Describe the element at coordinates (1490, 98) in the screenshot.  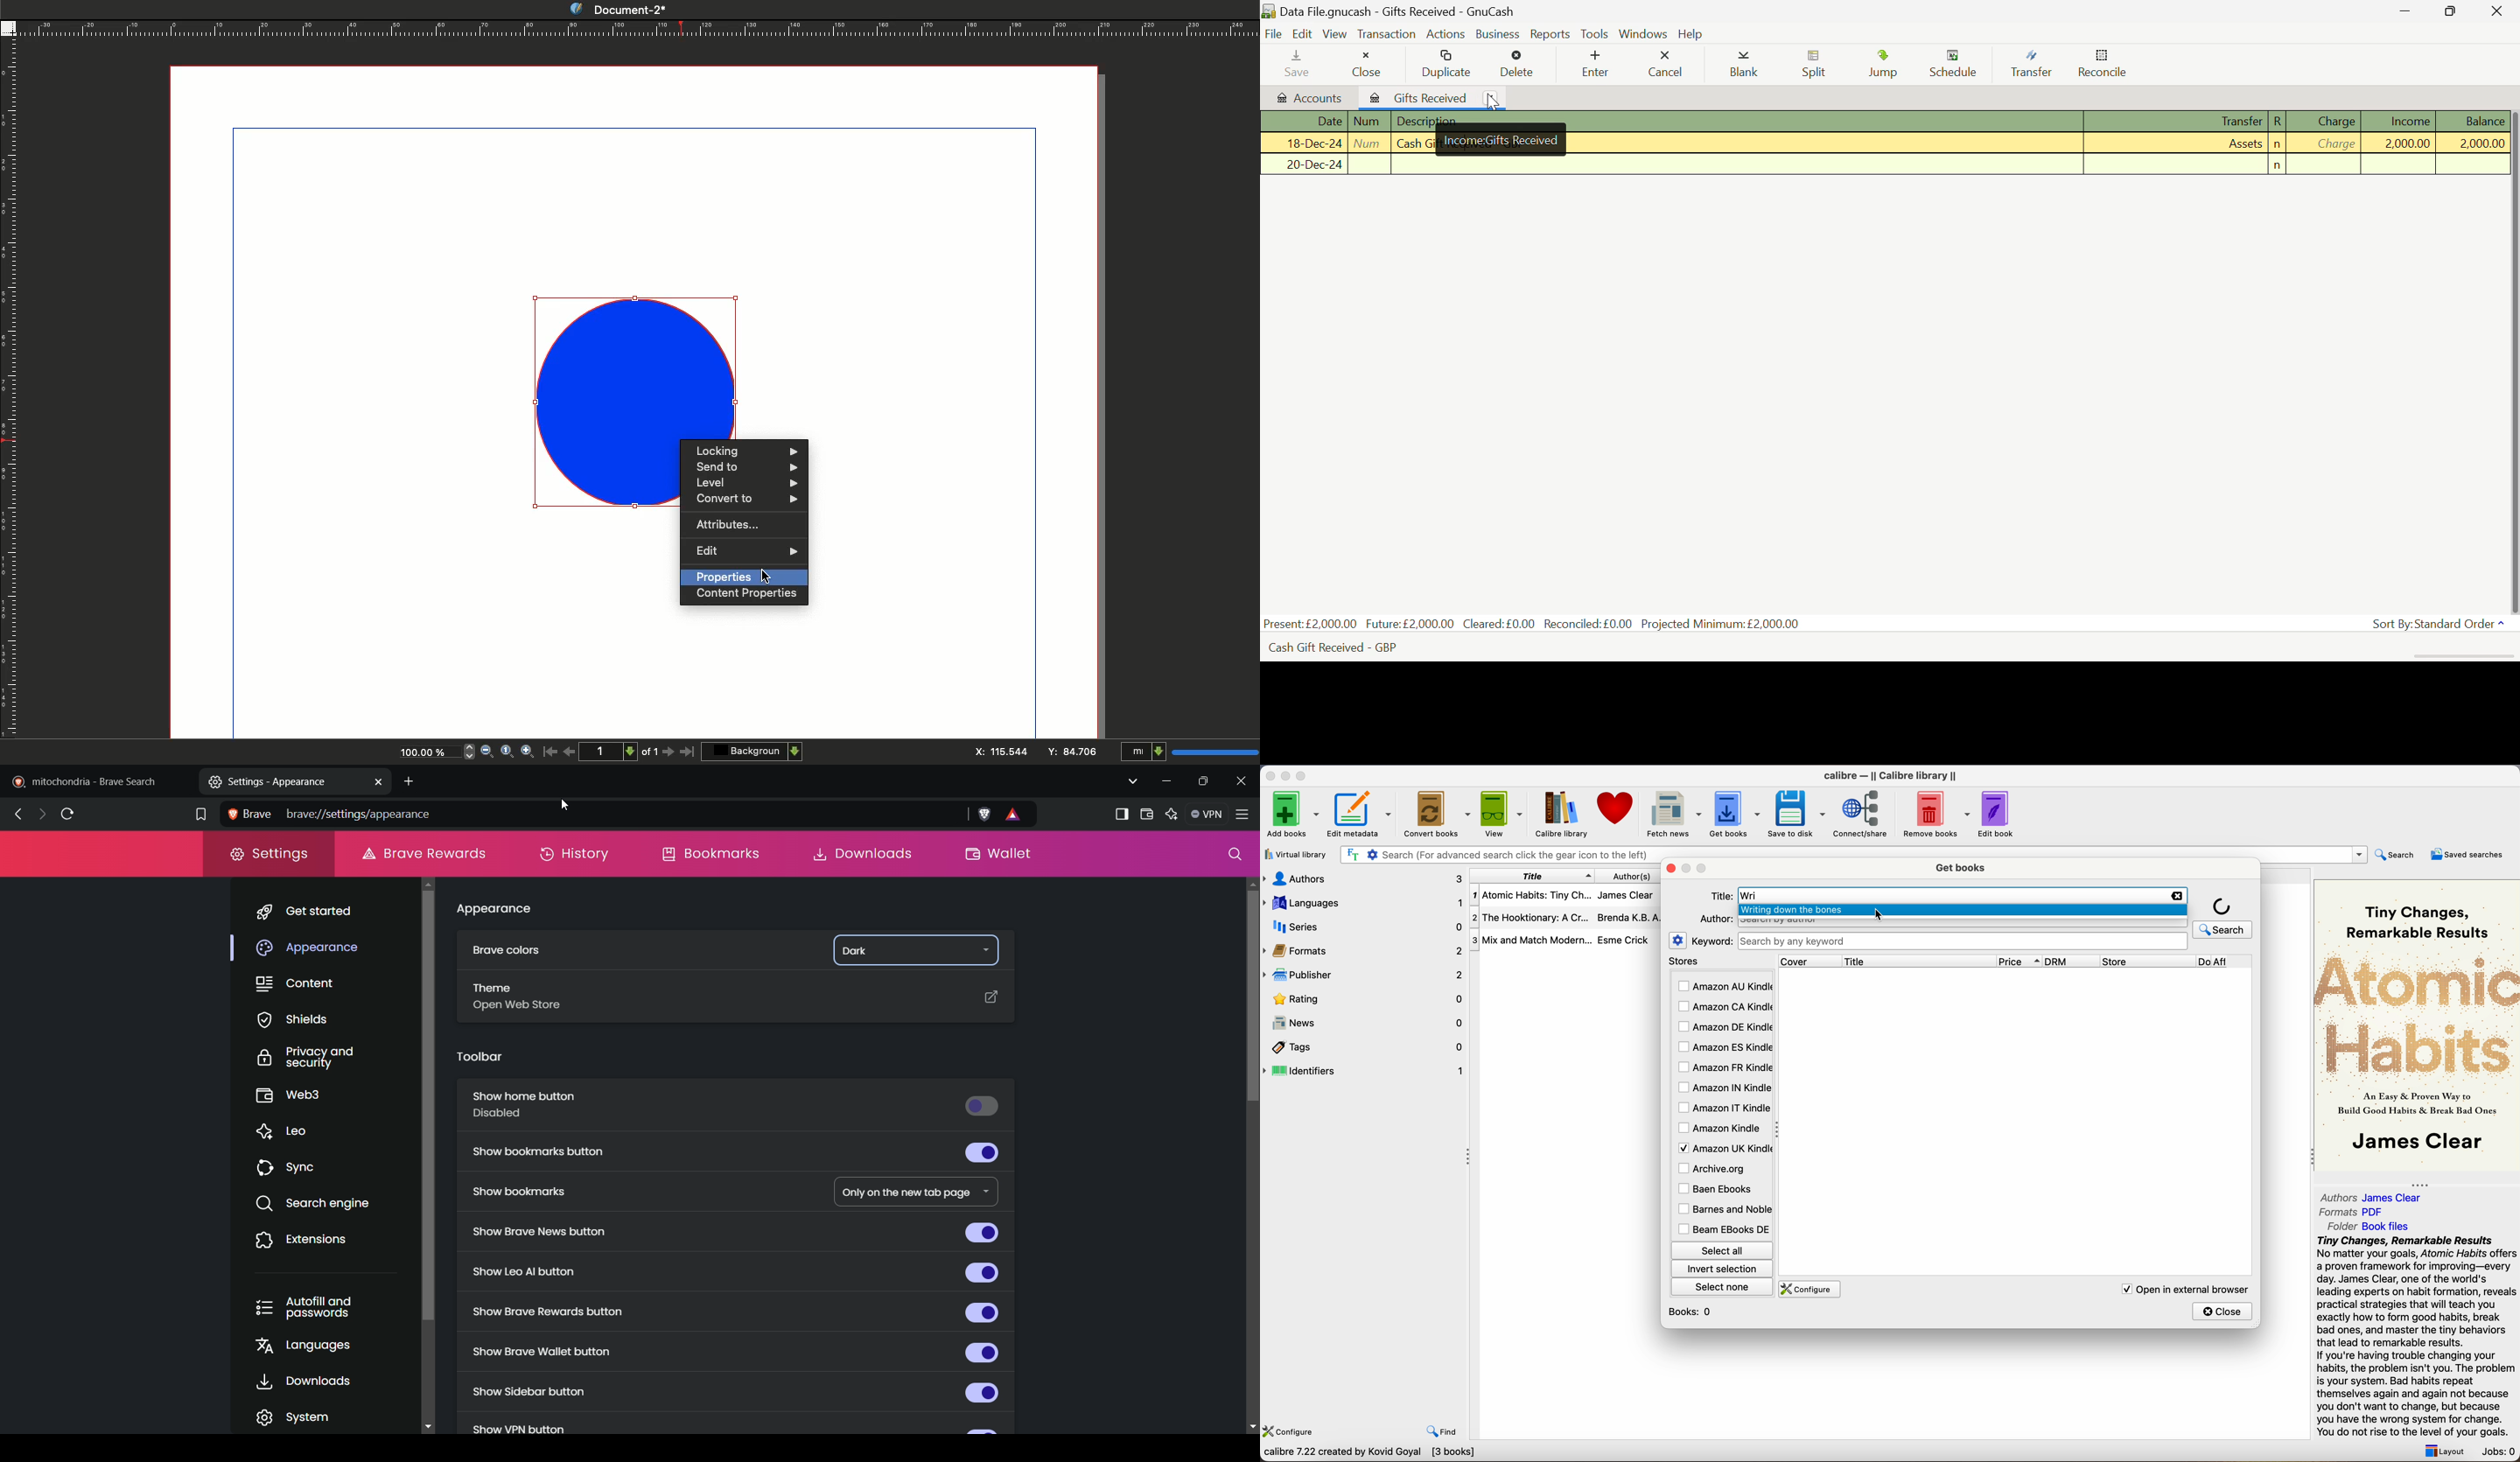
I see `Close Tab` at that location.